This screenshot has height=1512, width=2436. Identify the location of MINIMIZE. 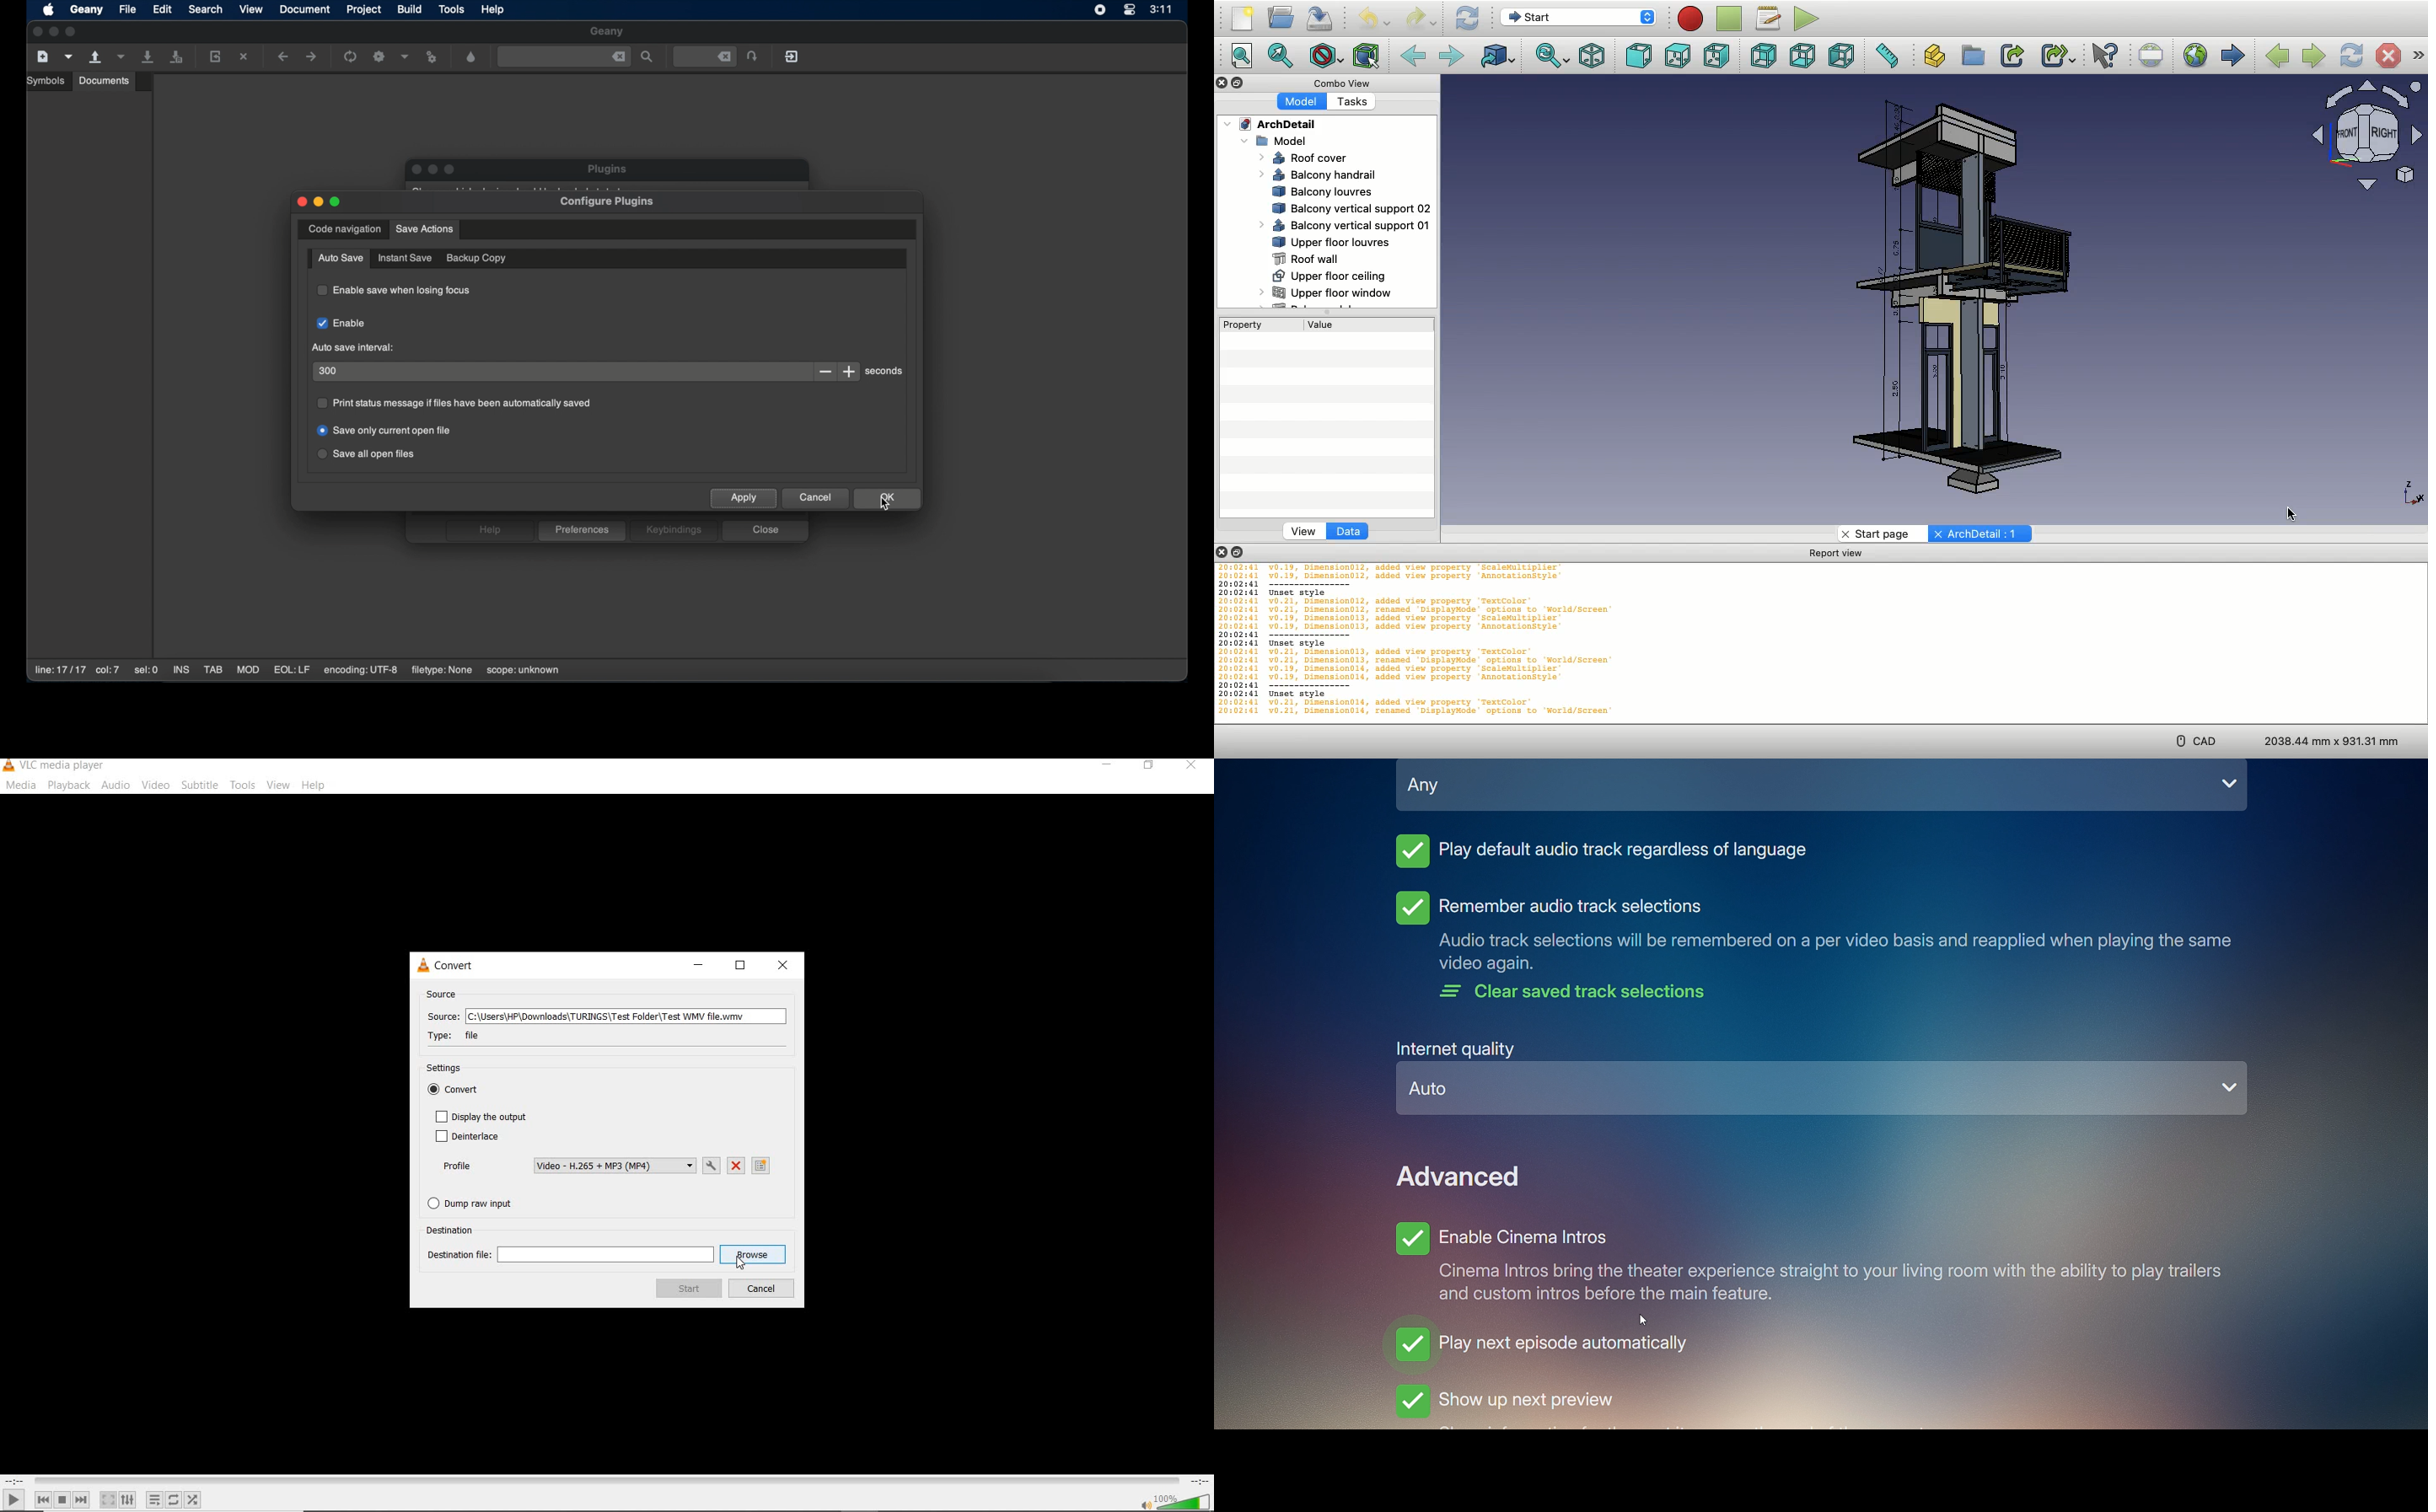
(696, 967).